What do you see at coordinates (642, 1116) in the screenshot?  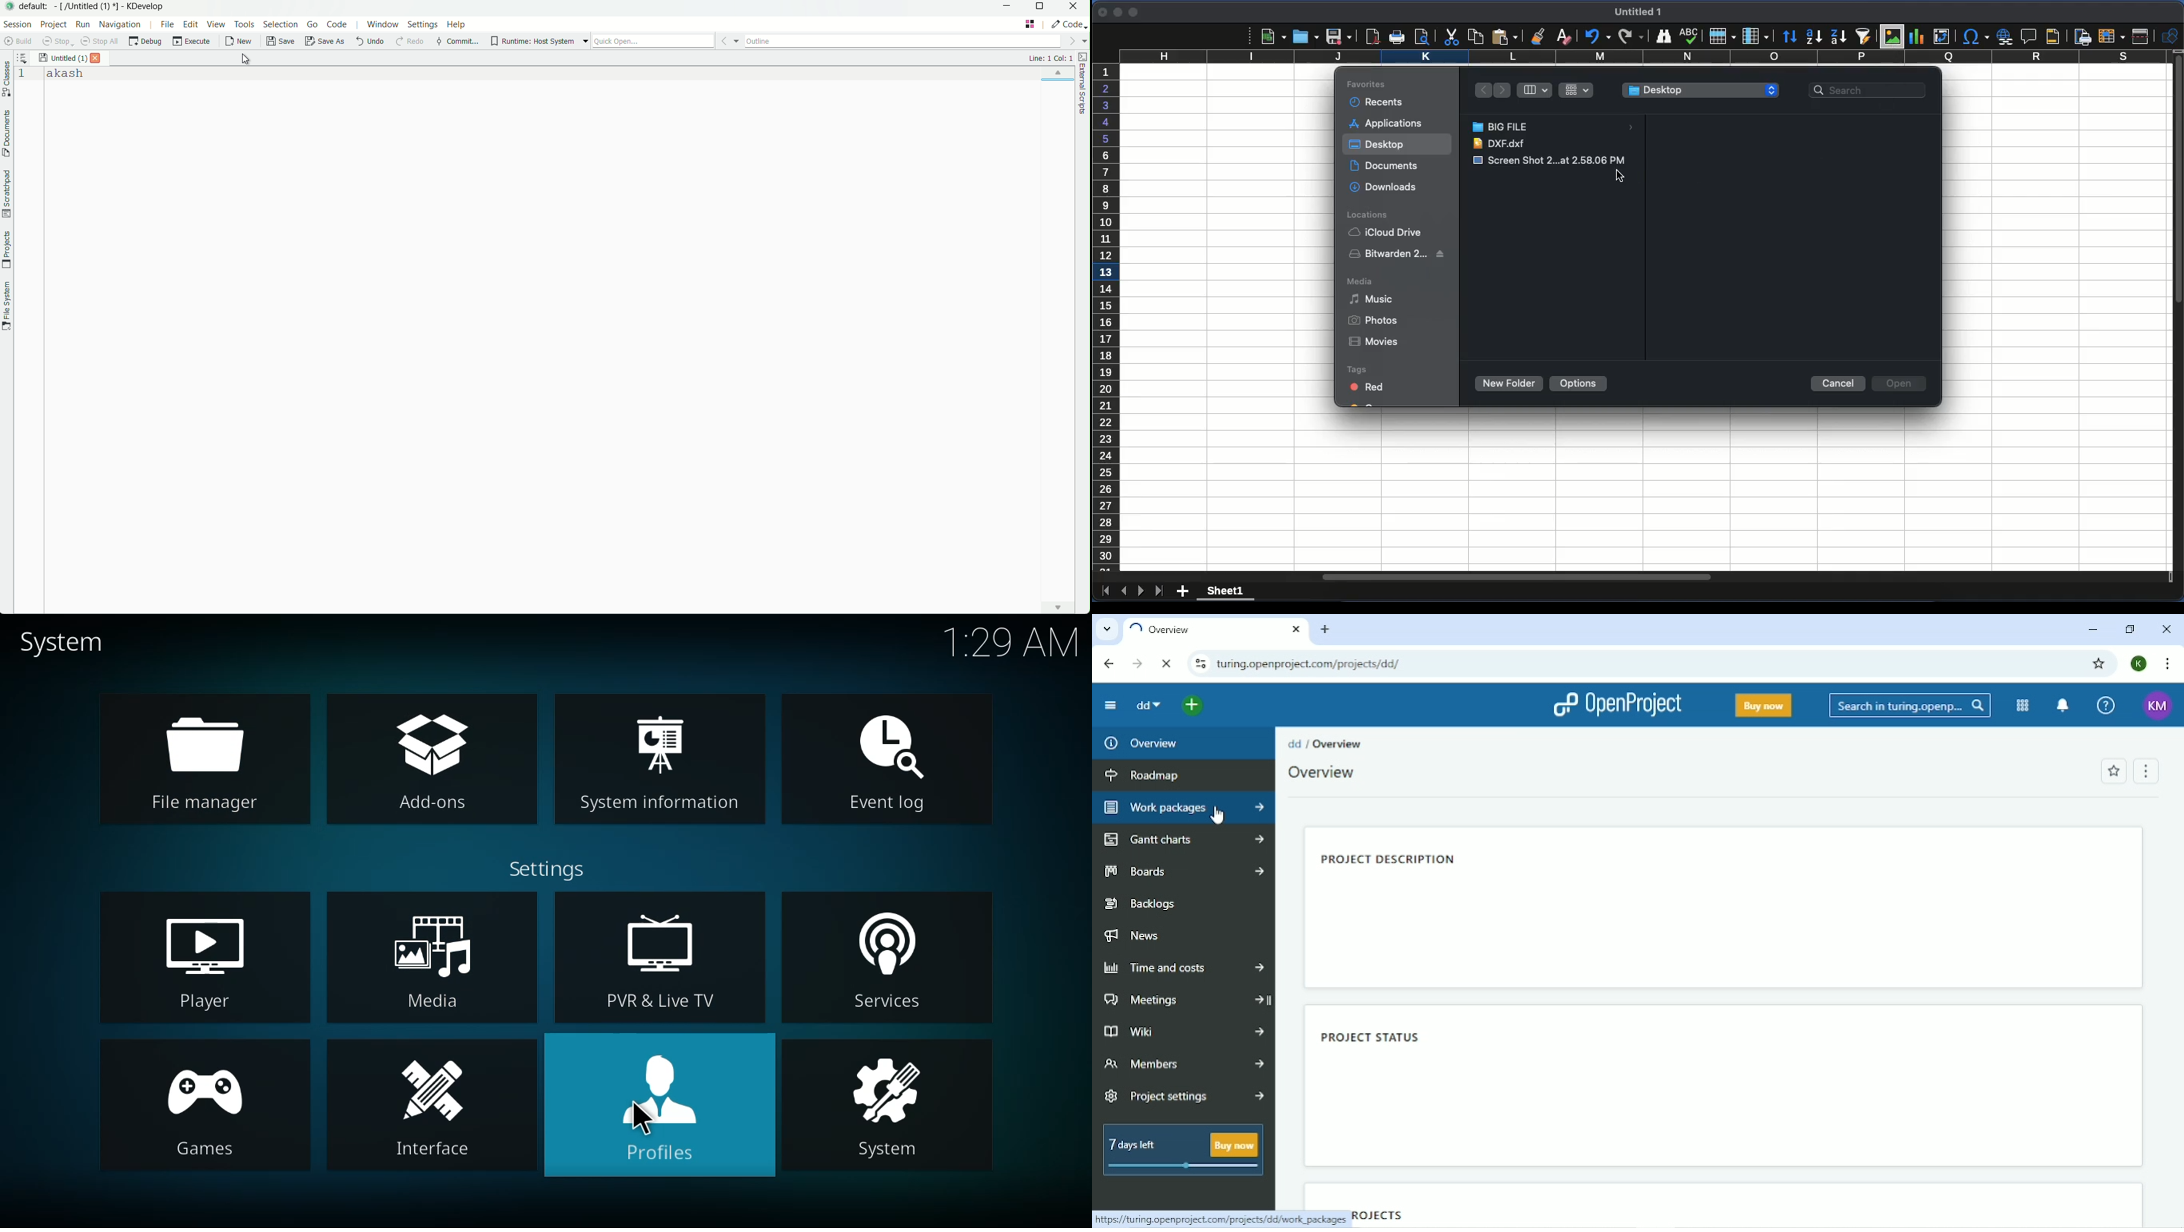 I see `cursor` at bounding box center [642, 1116].